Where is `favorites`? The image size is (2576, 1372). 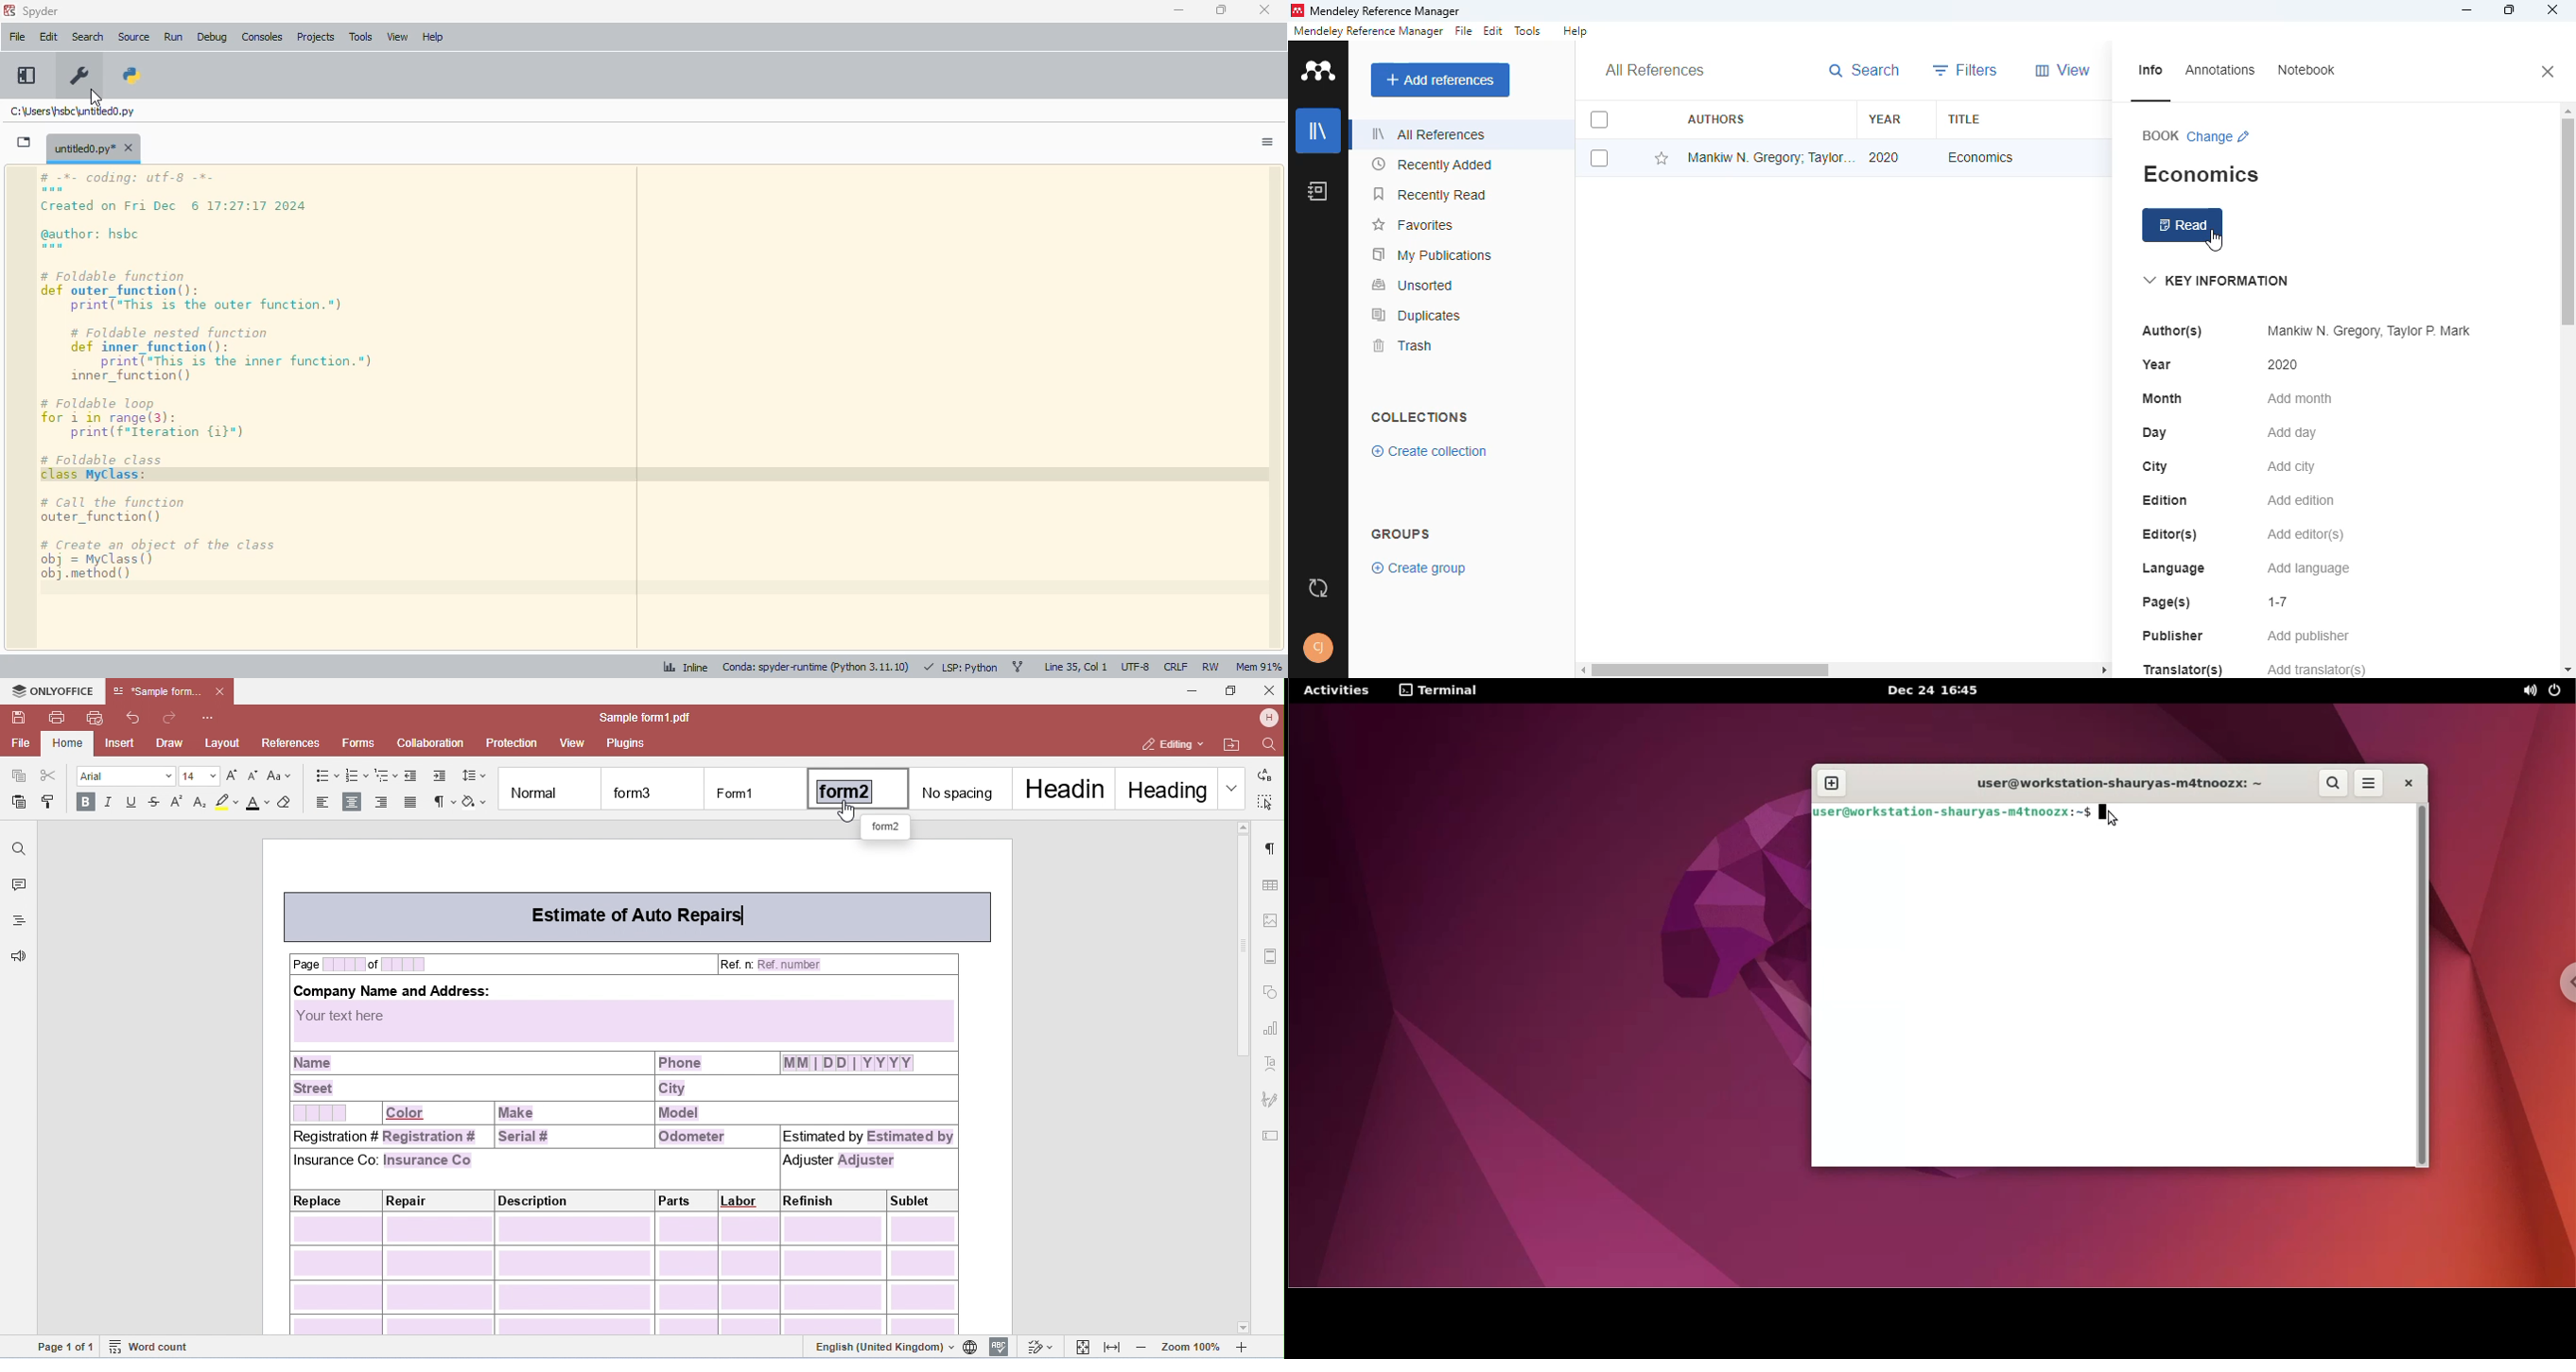
favorites is located at coordinates (1415, 225).